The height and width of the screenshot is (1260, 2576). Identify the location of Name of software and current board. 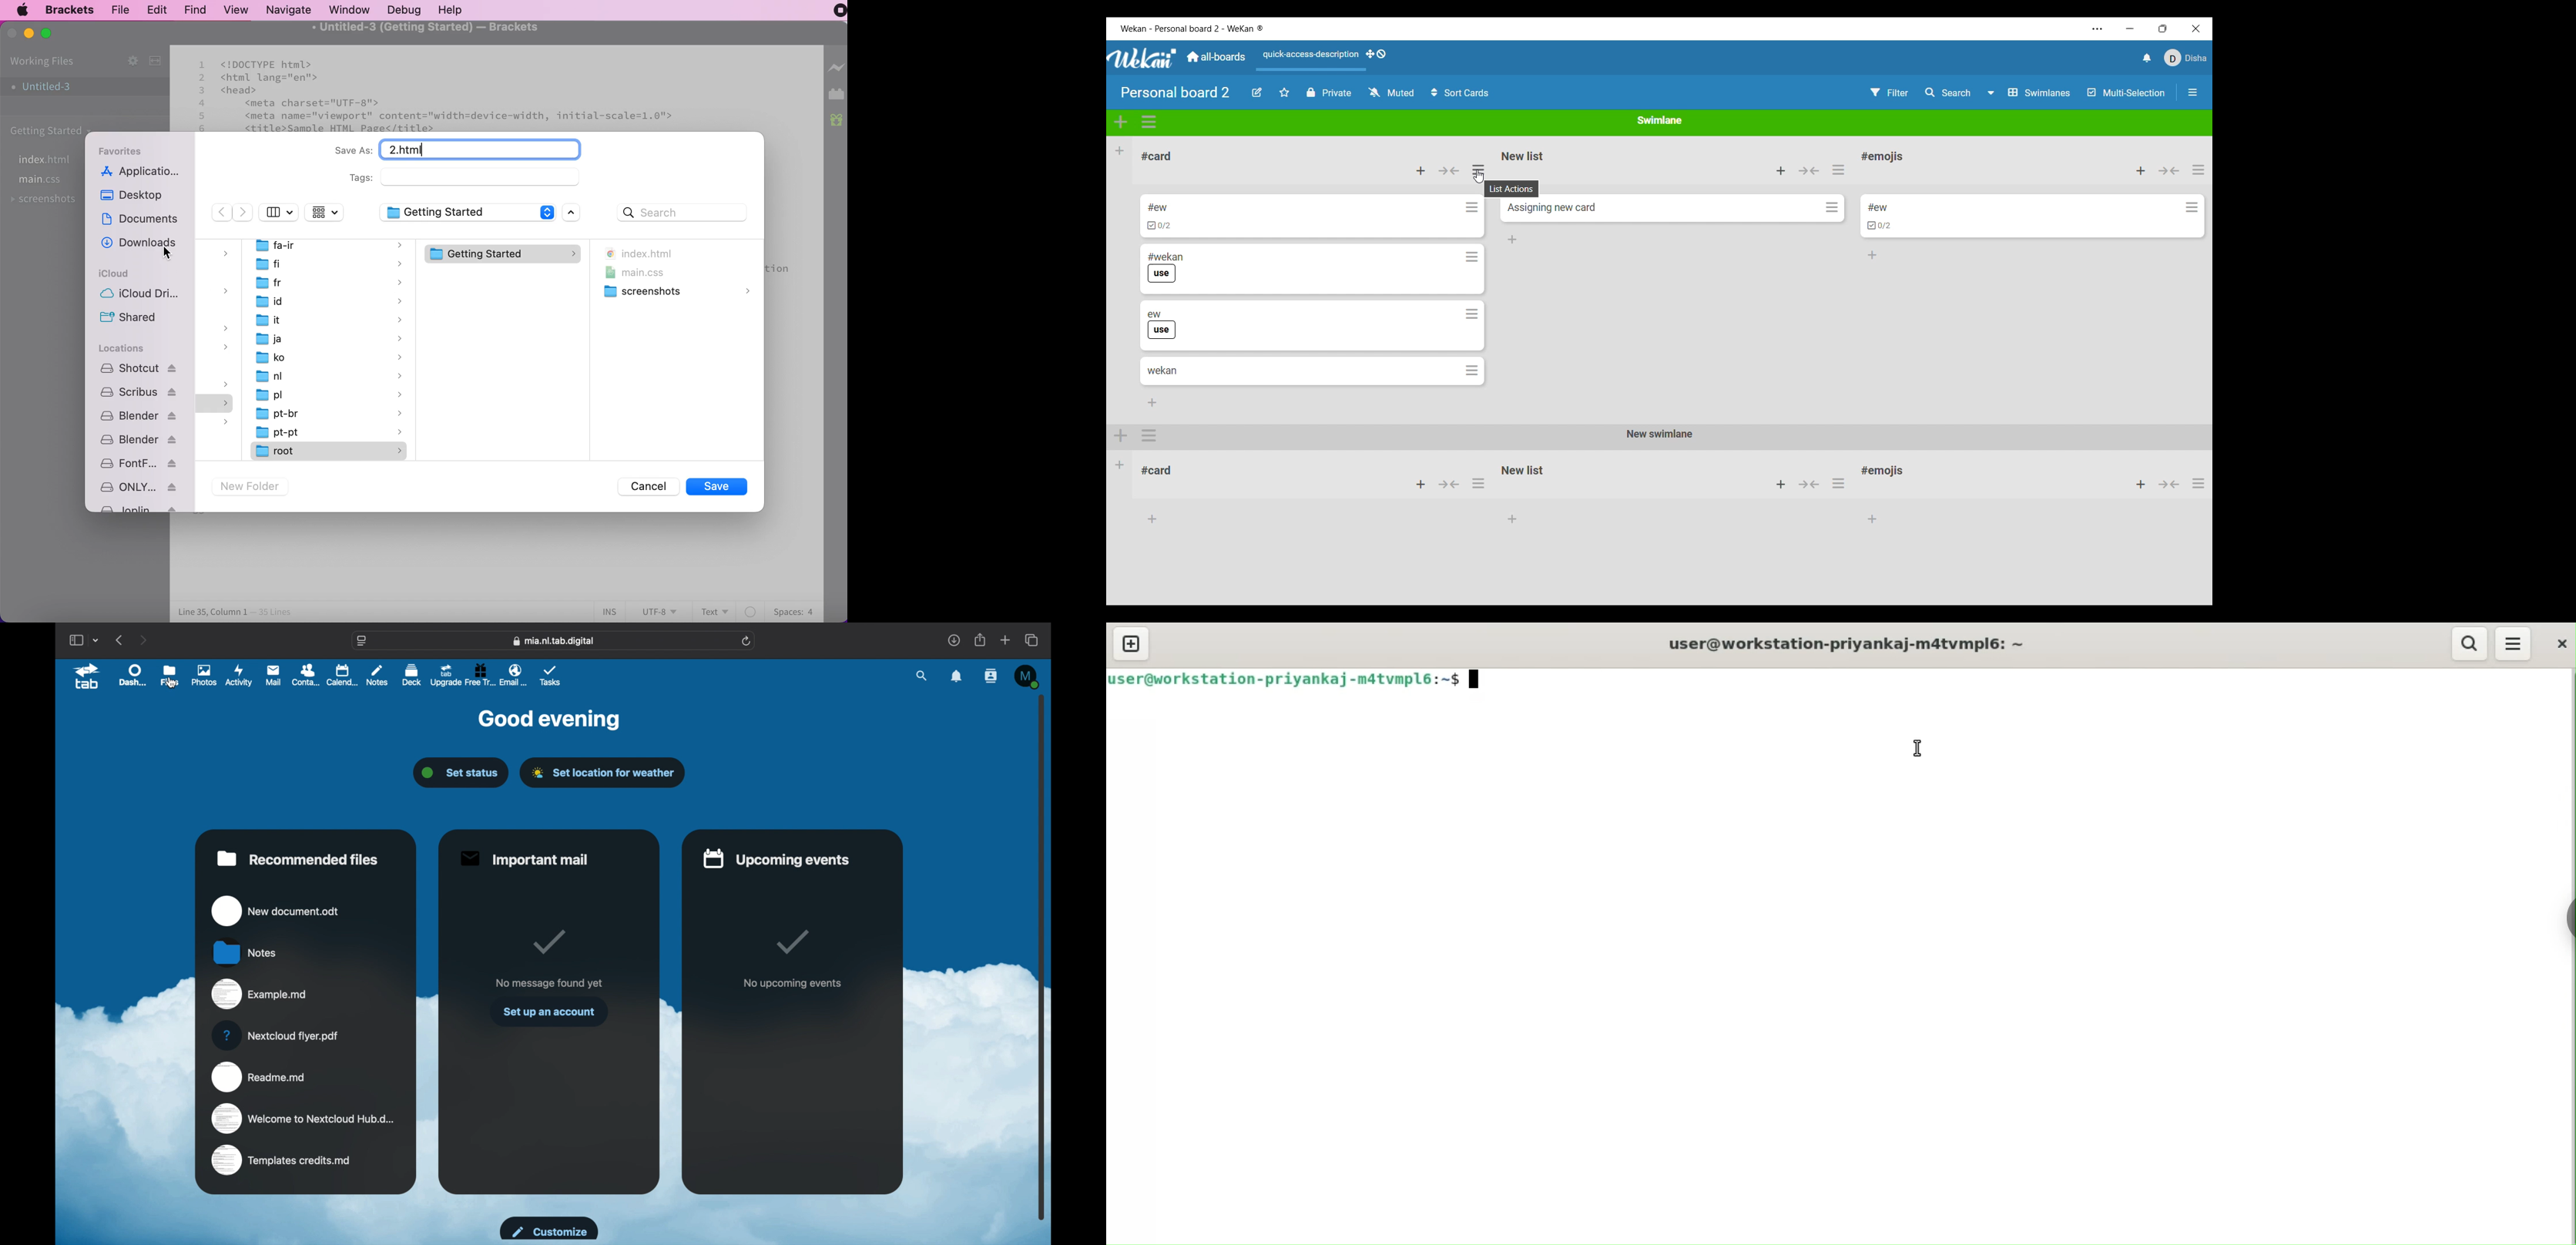
(1191, 28).